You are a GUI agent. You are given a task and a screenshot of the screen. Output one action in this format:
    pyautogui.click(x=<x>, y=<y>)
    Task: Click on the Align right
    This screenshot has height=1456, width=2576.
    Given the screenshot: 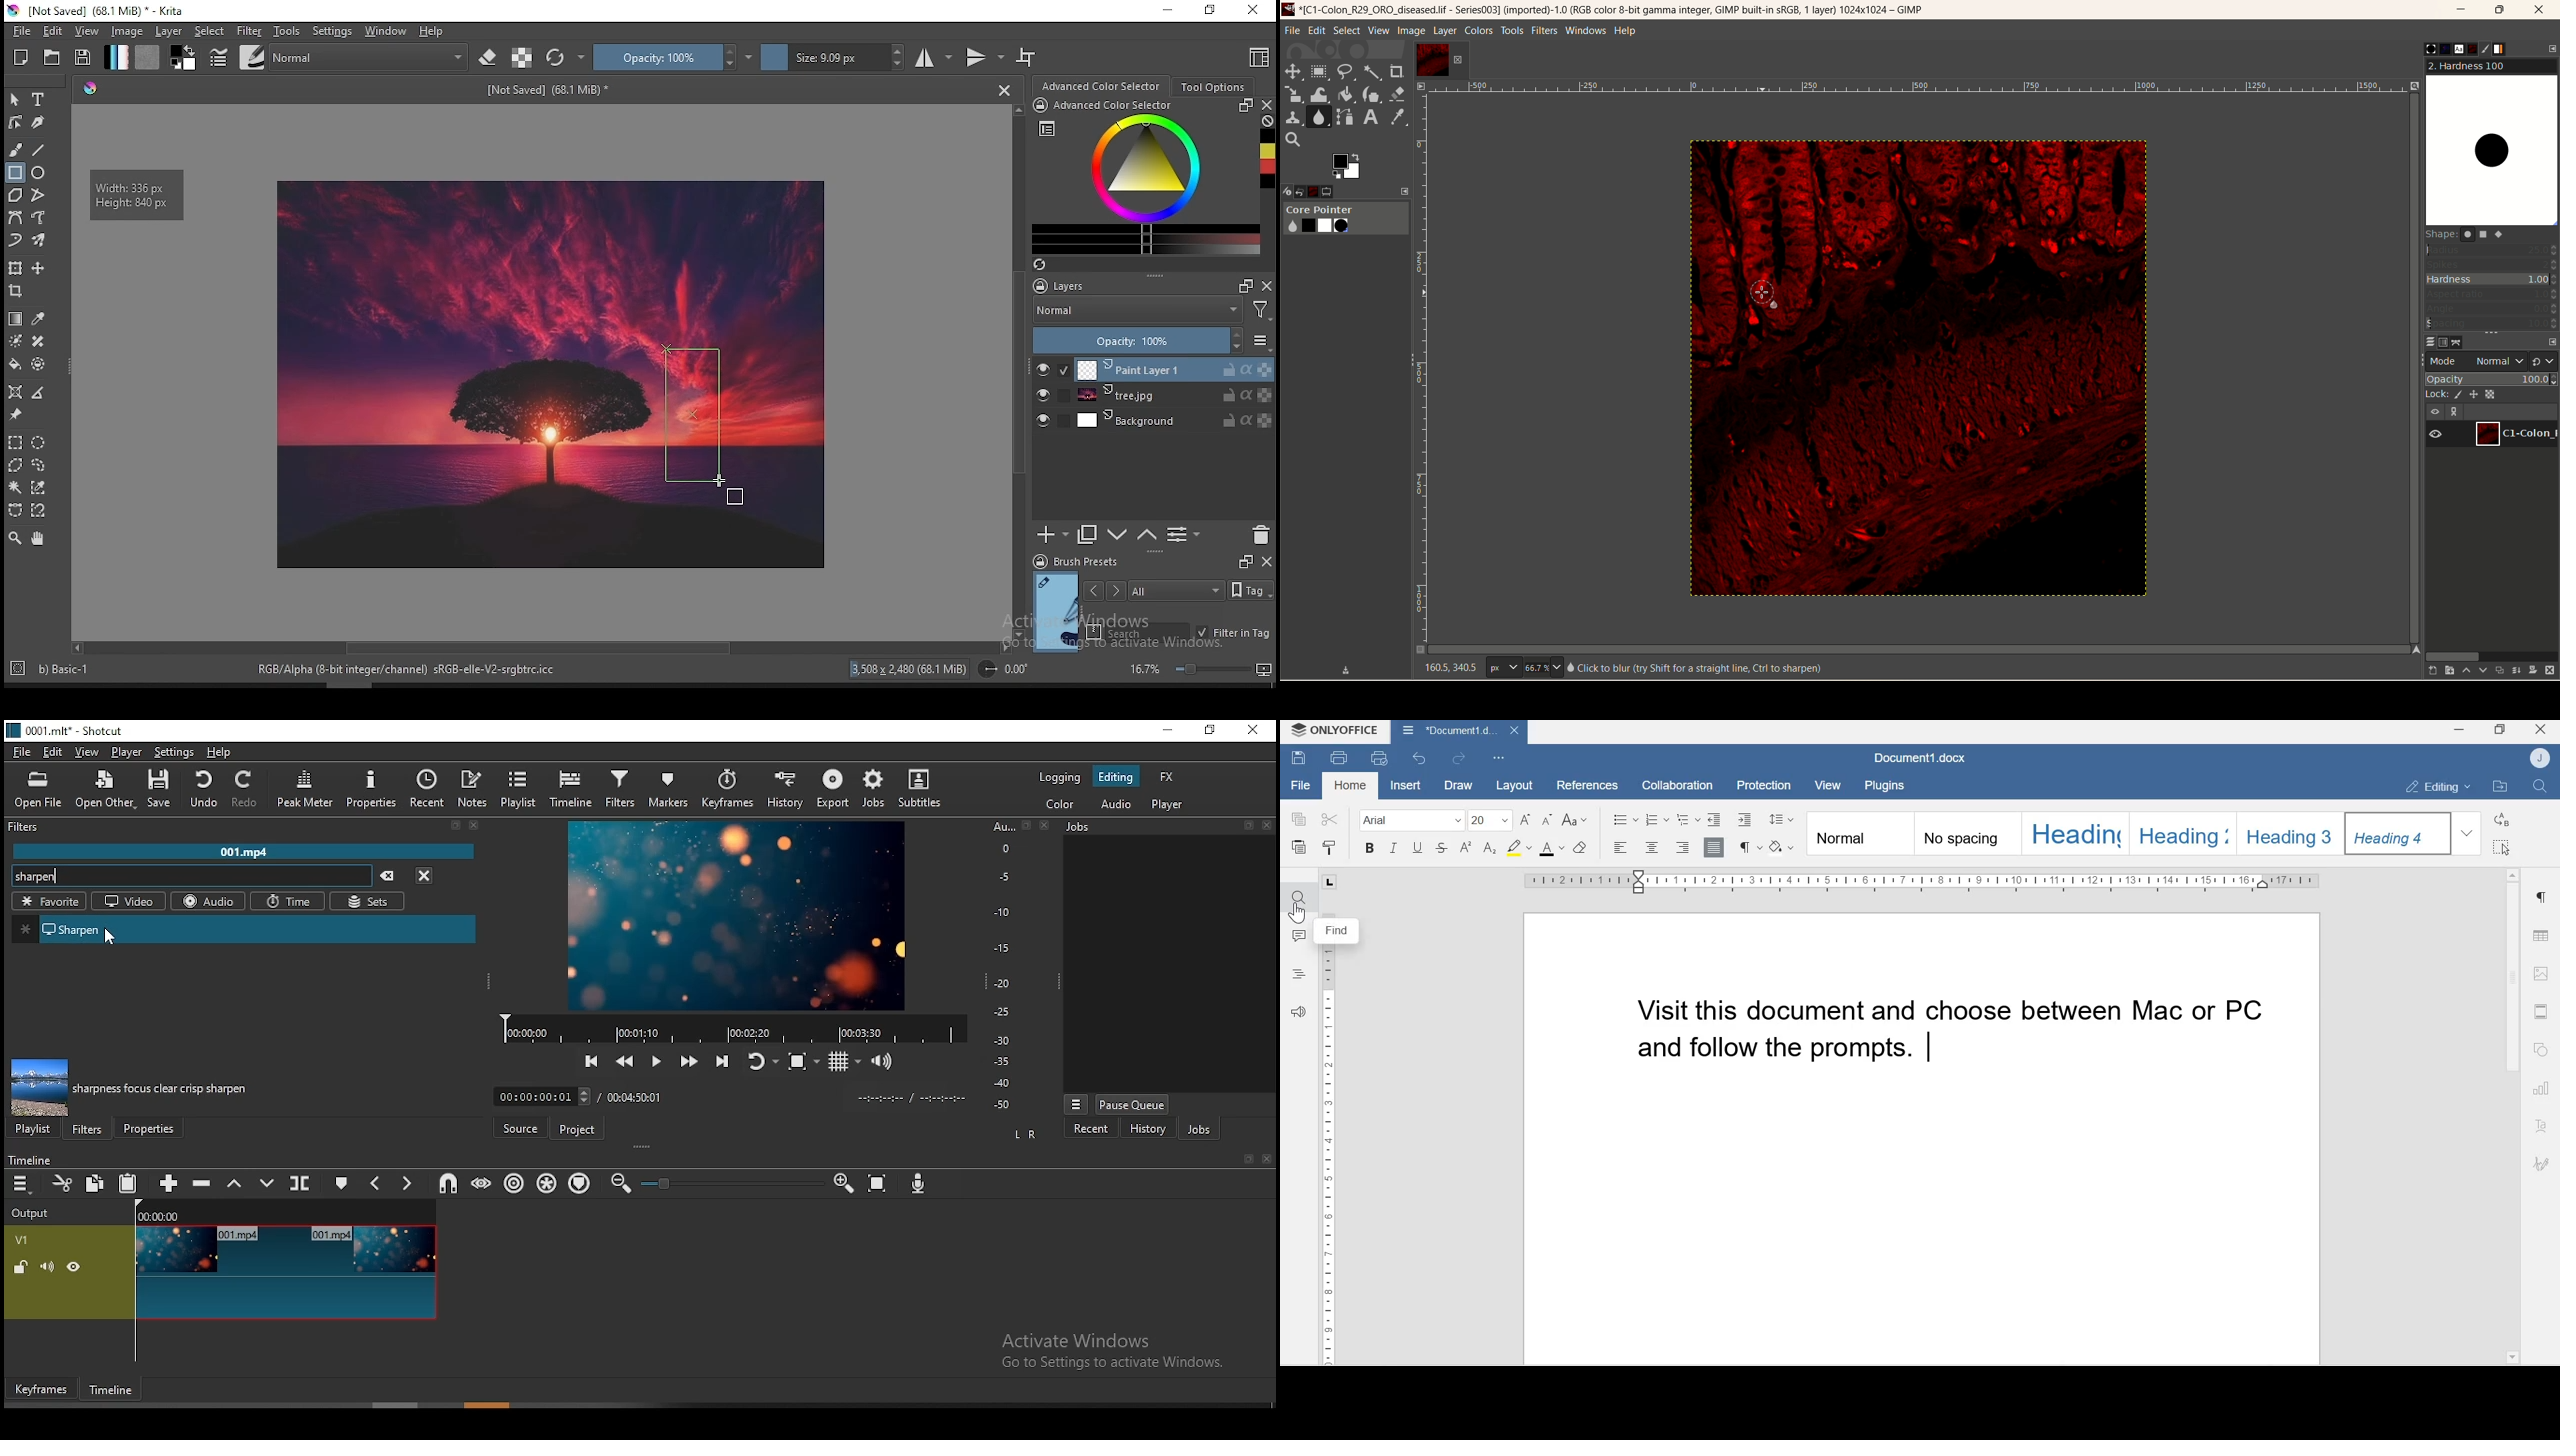 What is the action you would take?
    pyautogui.click(x=1683, y=847)
    